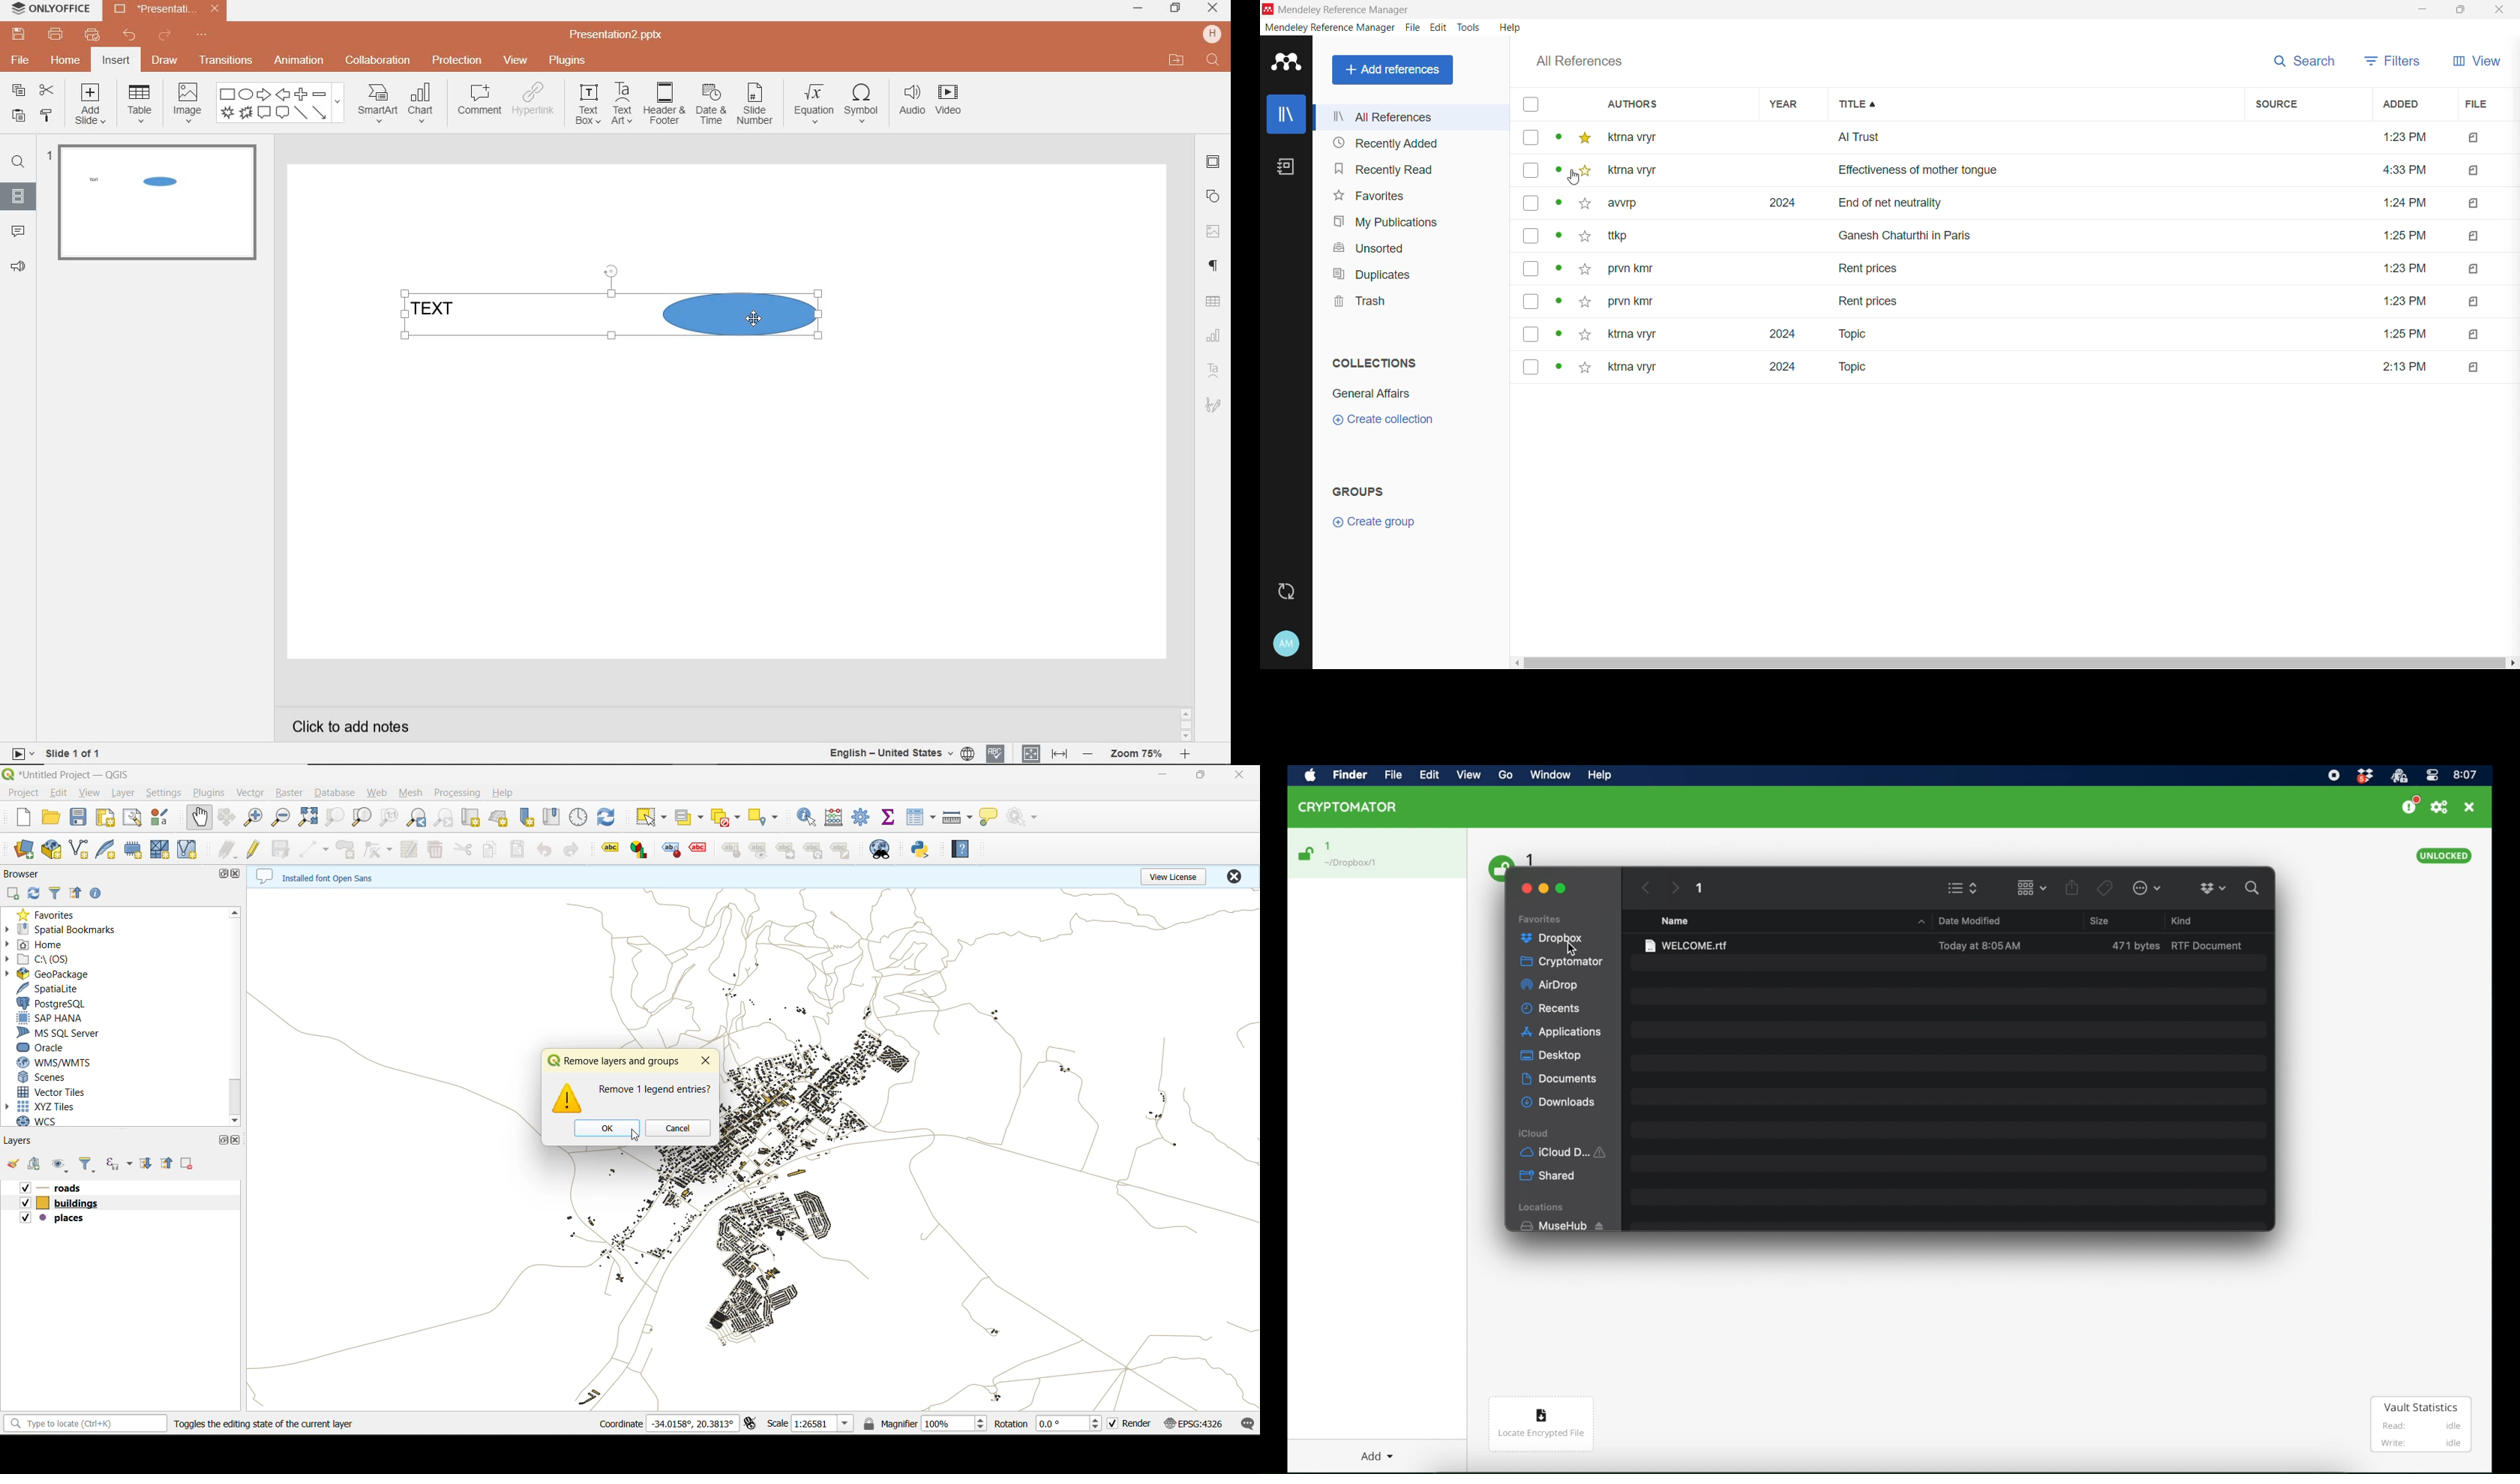 The image size is (2520, 1484). Describe the element at coordinates (16, 34) in the screenshot. I see `save` at that location.